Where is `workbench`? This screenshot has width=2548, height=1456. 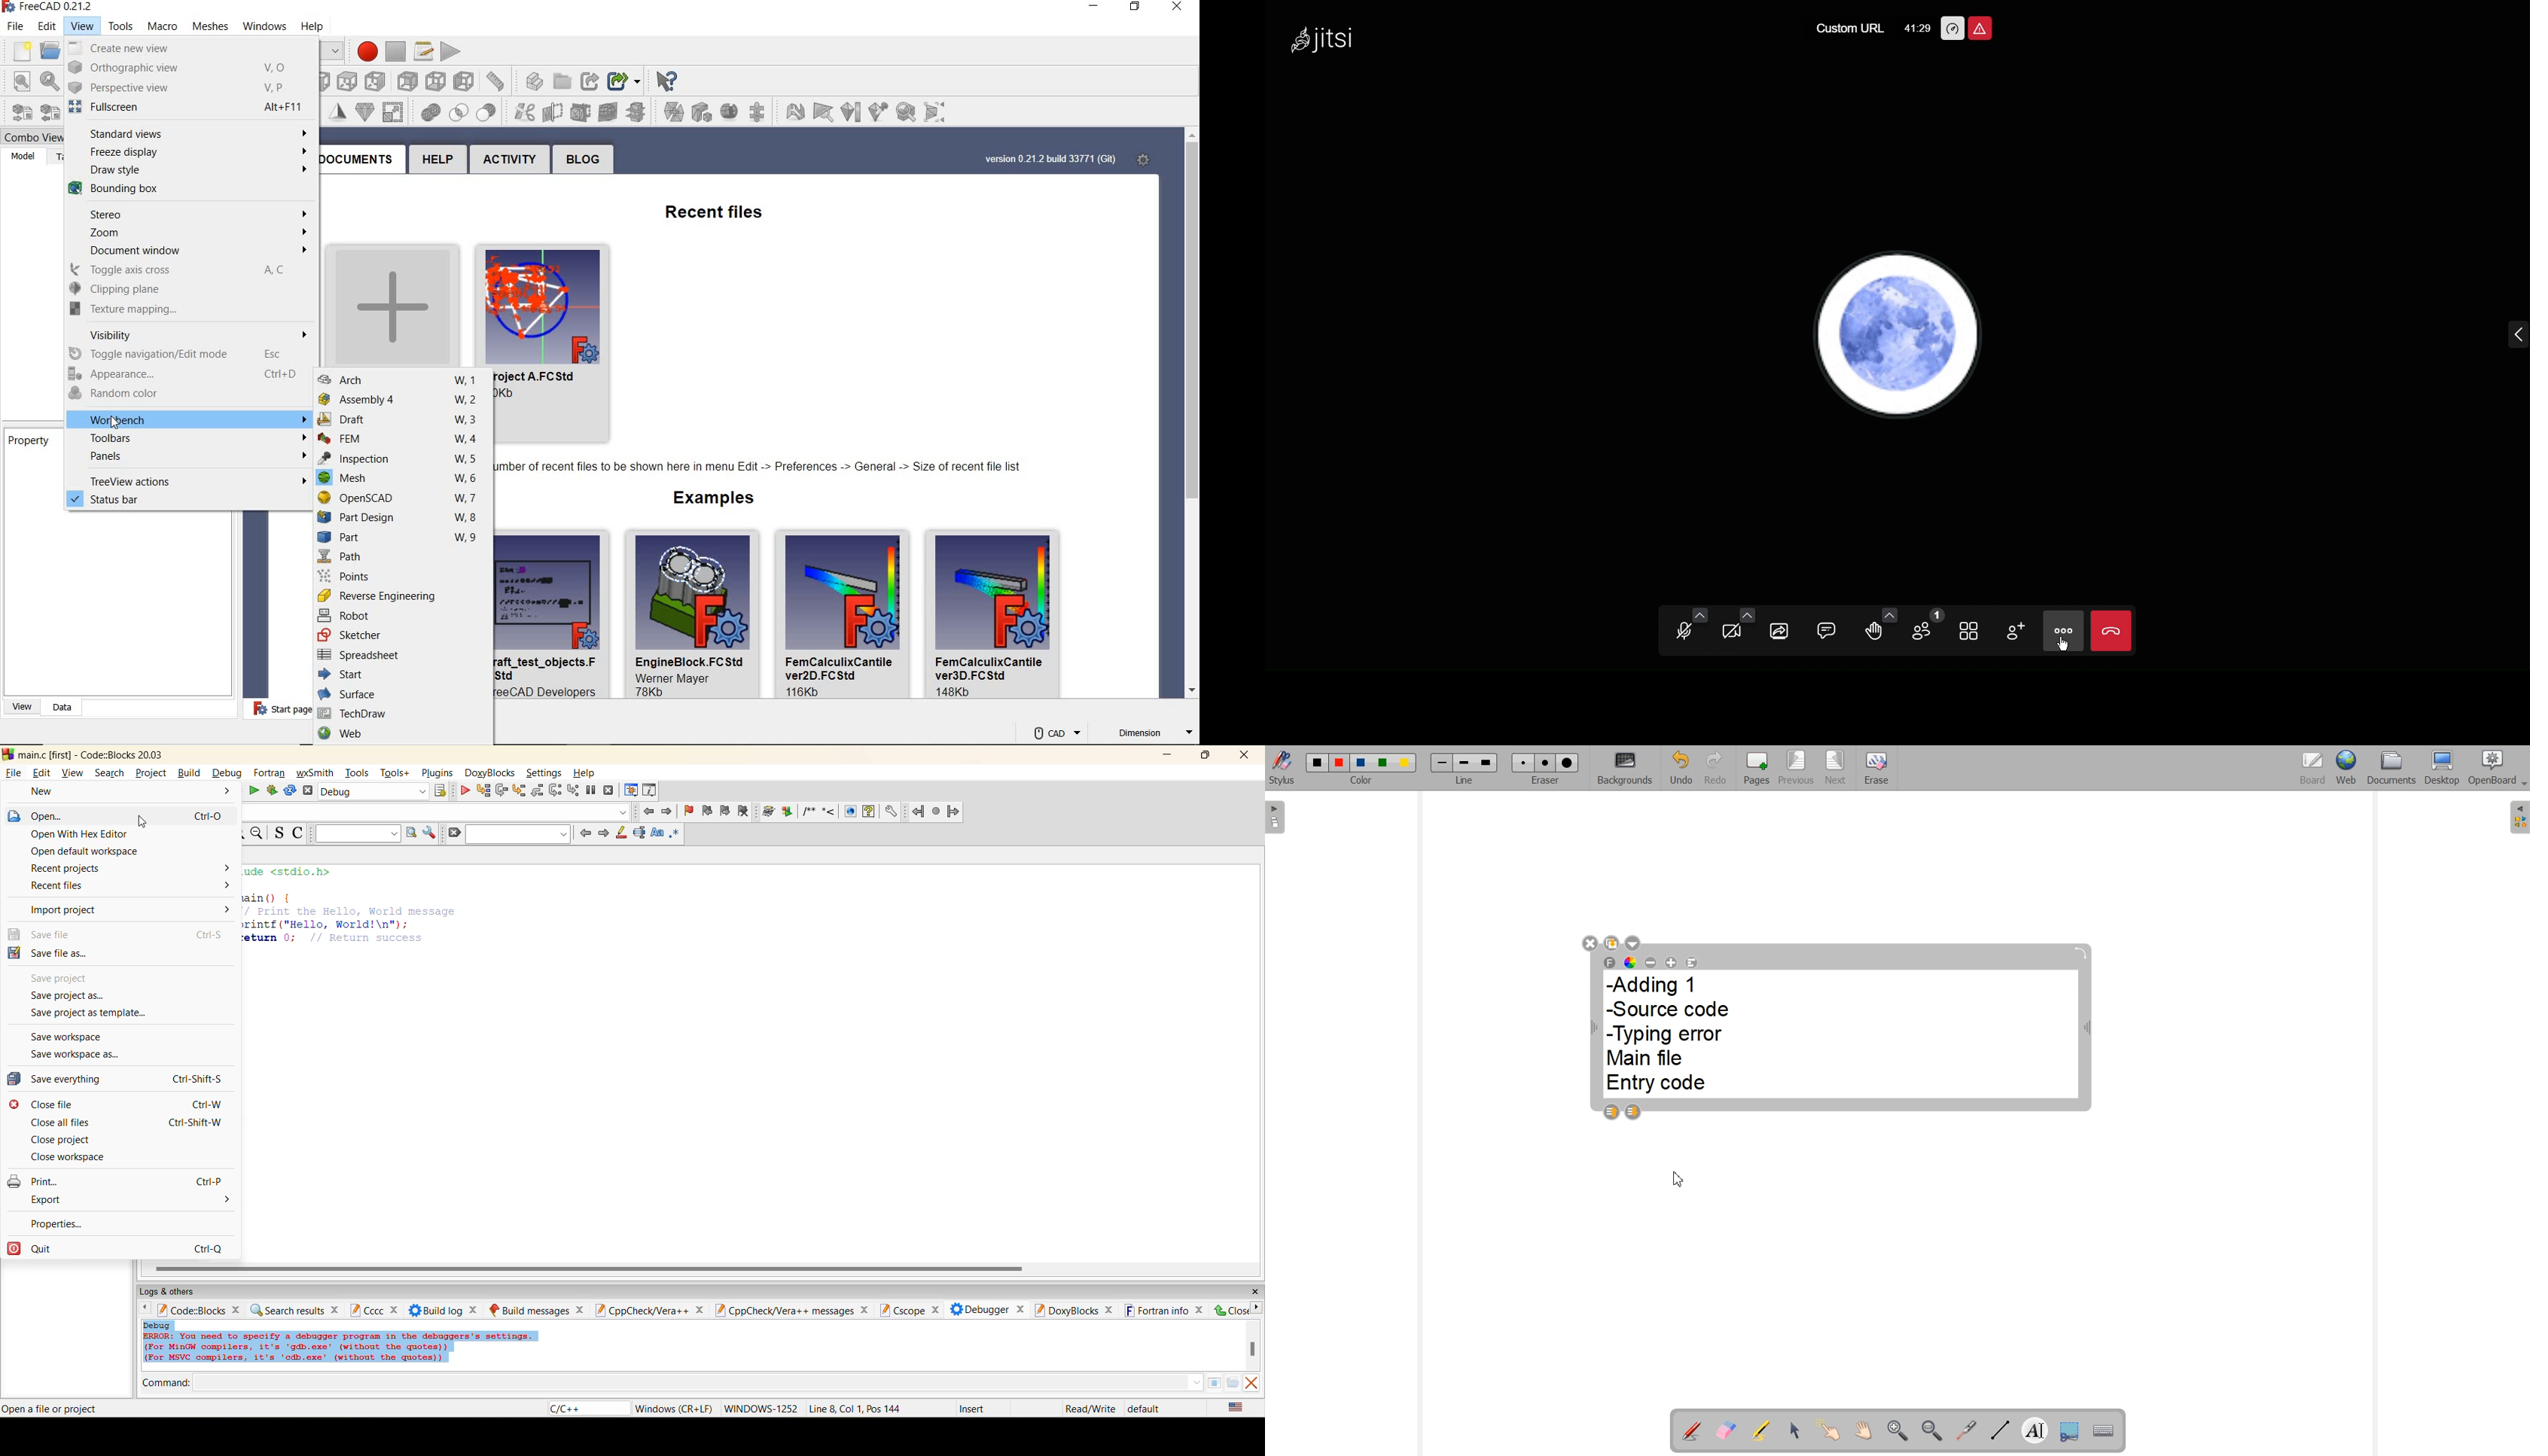 workbench is located at coordinates (190, 420).